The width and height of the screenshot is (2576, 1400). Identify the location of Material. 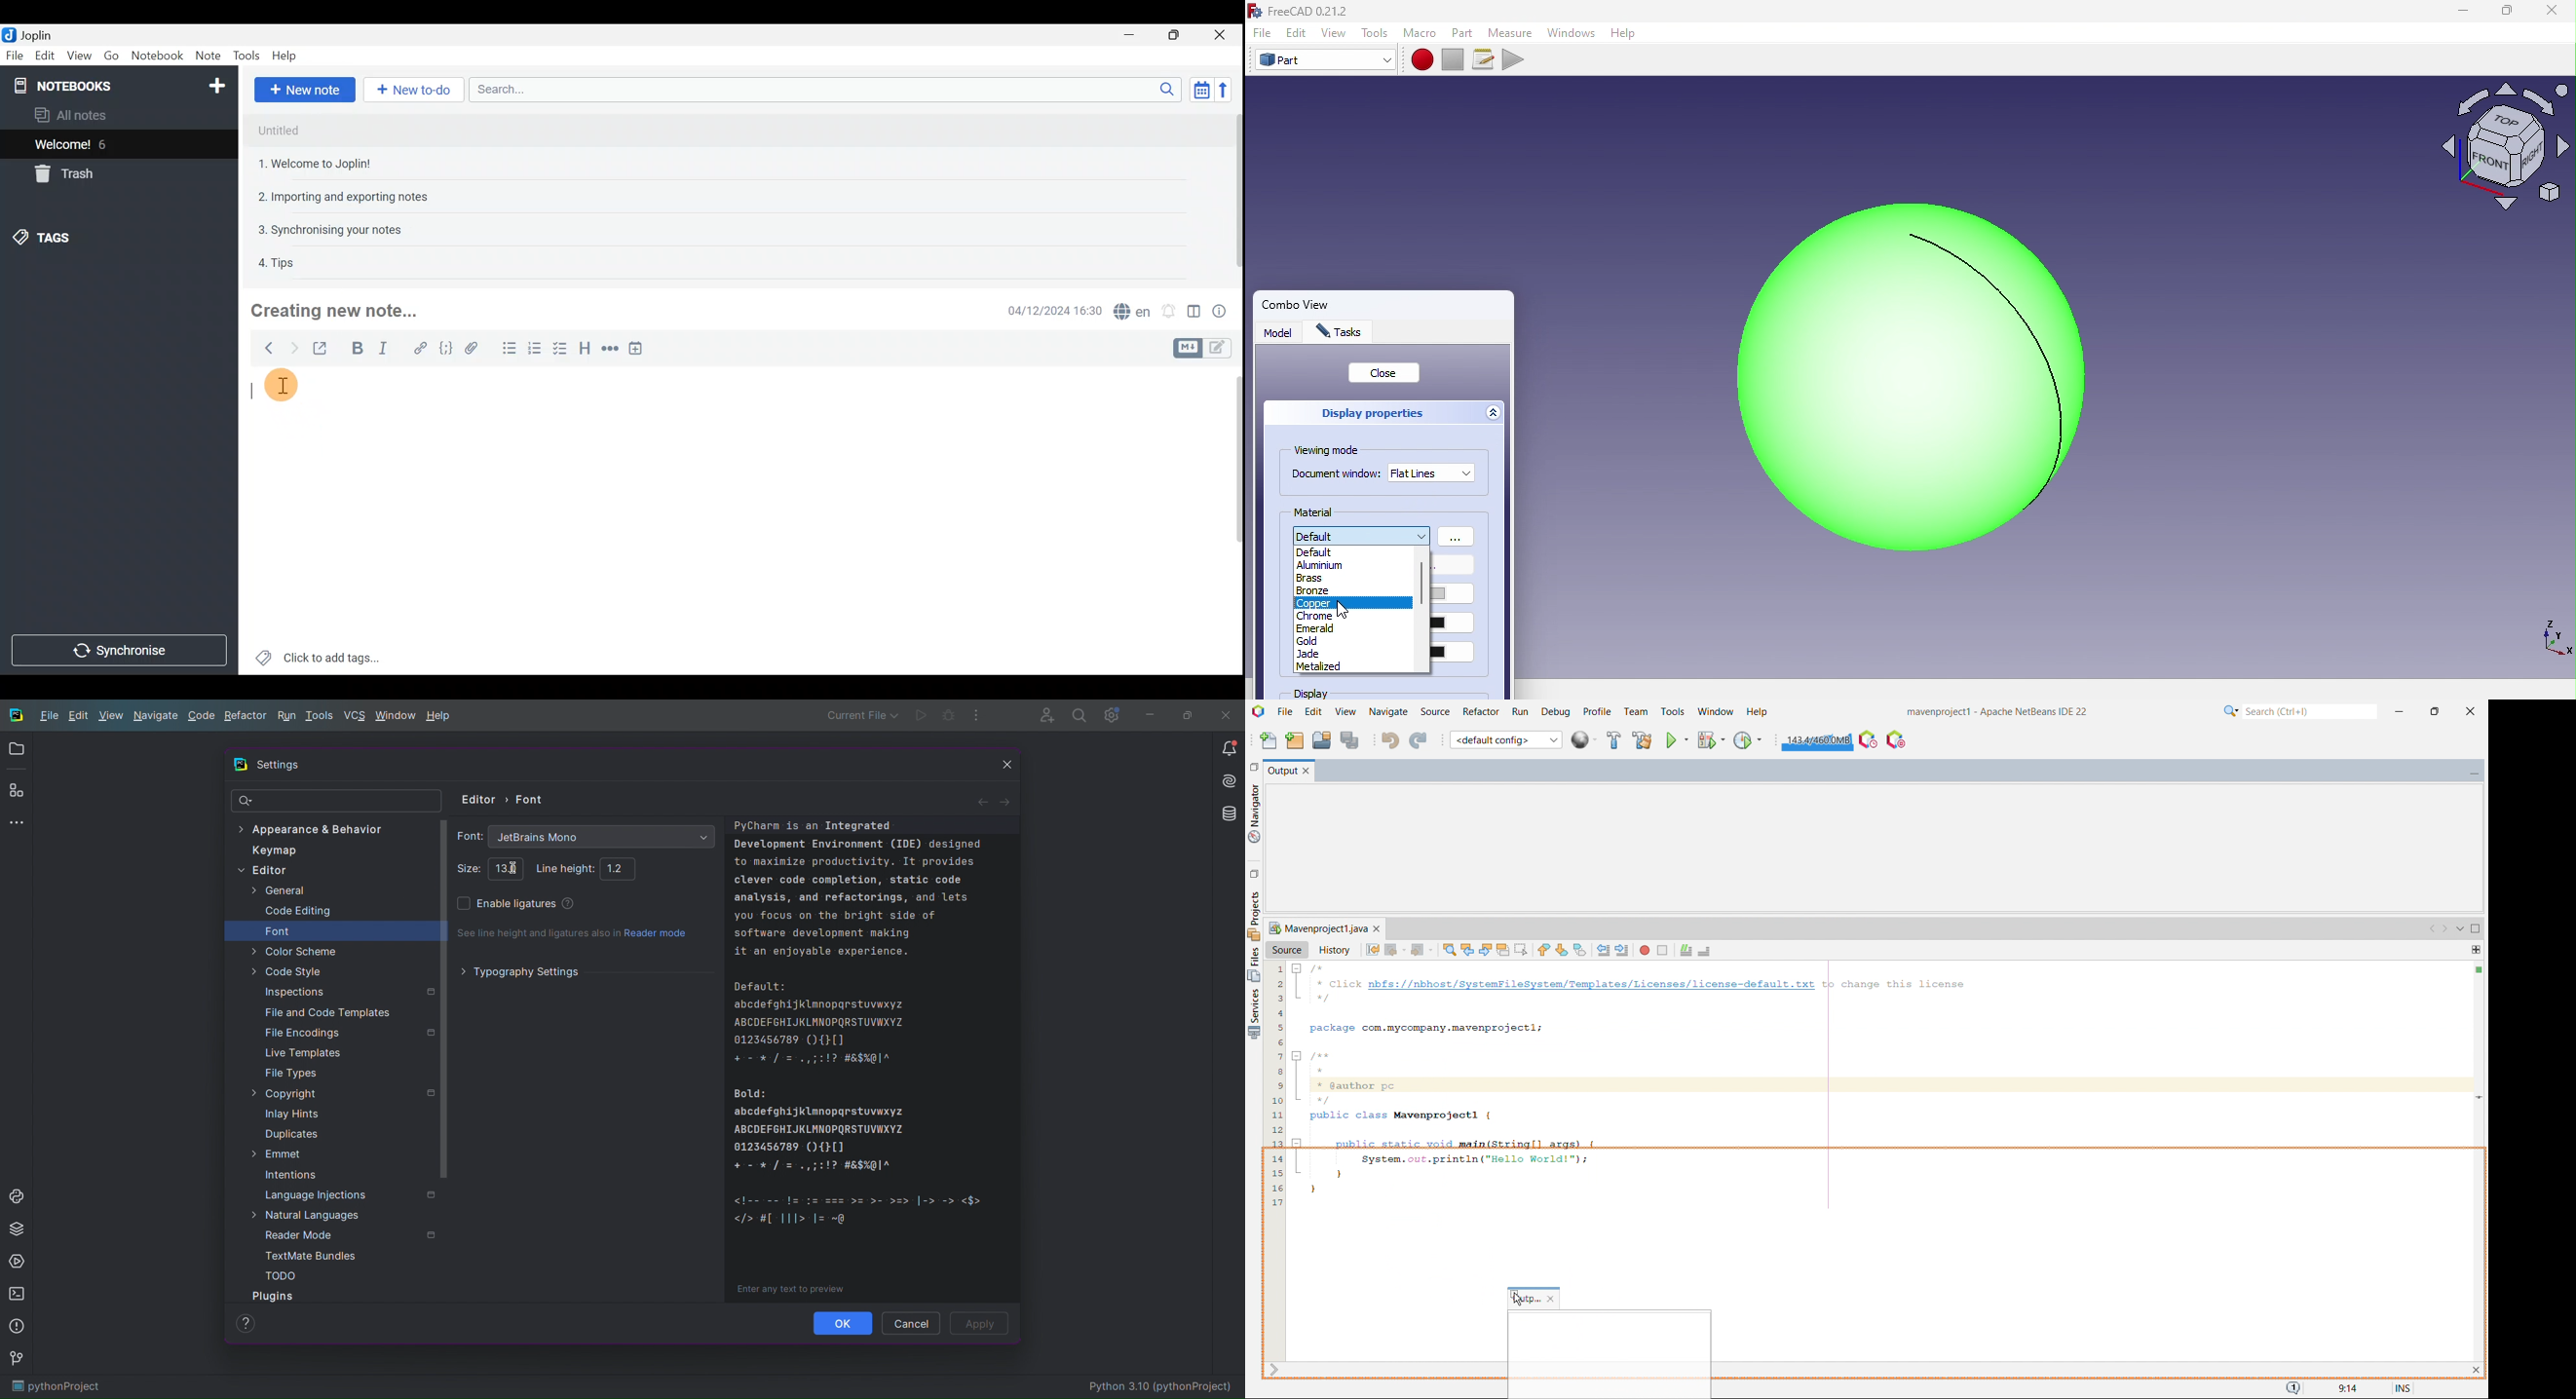
(1316, 512).